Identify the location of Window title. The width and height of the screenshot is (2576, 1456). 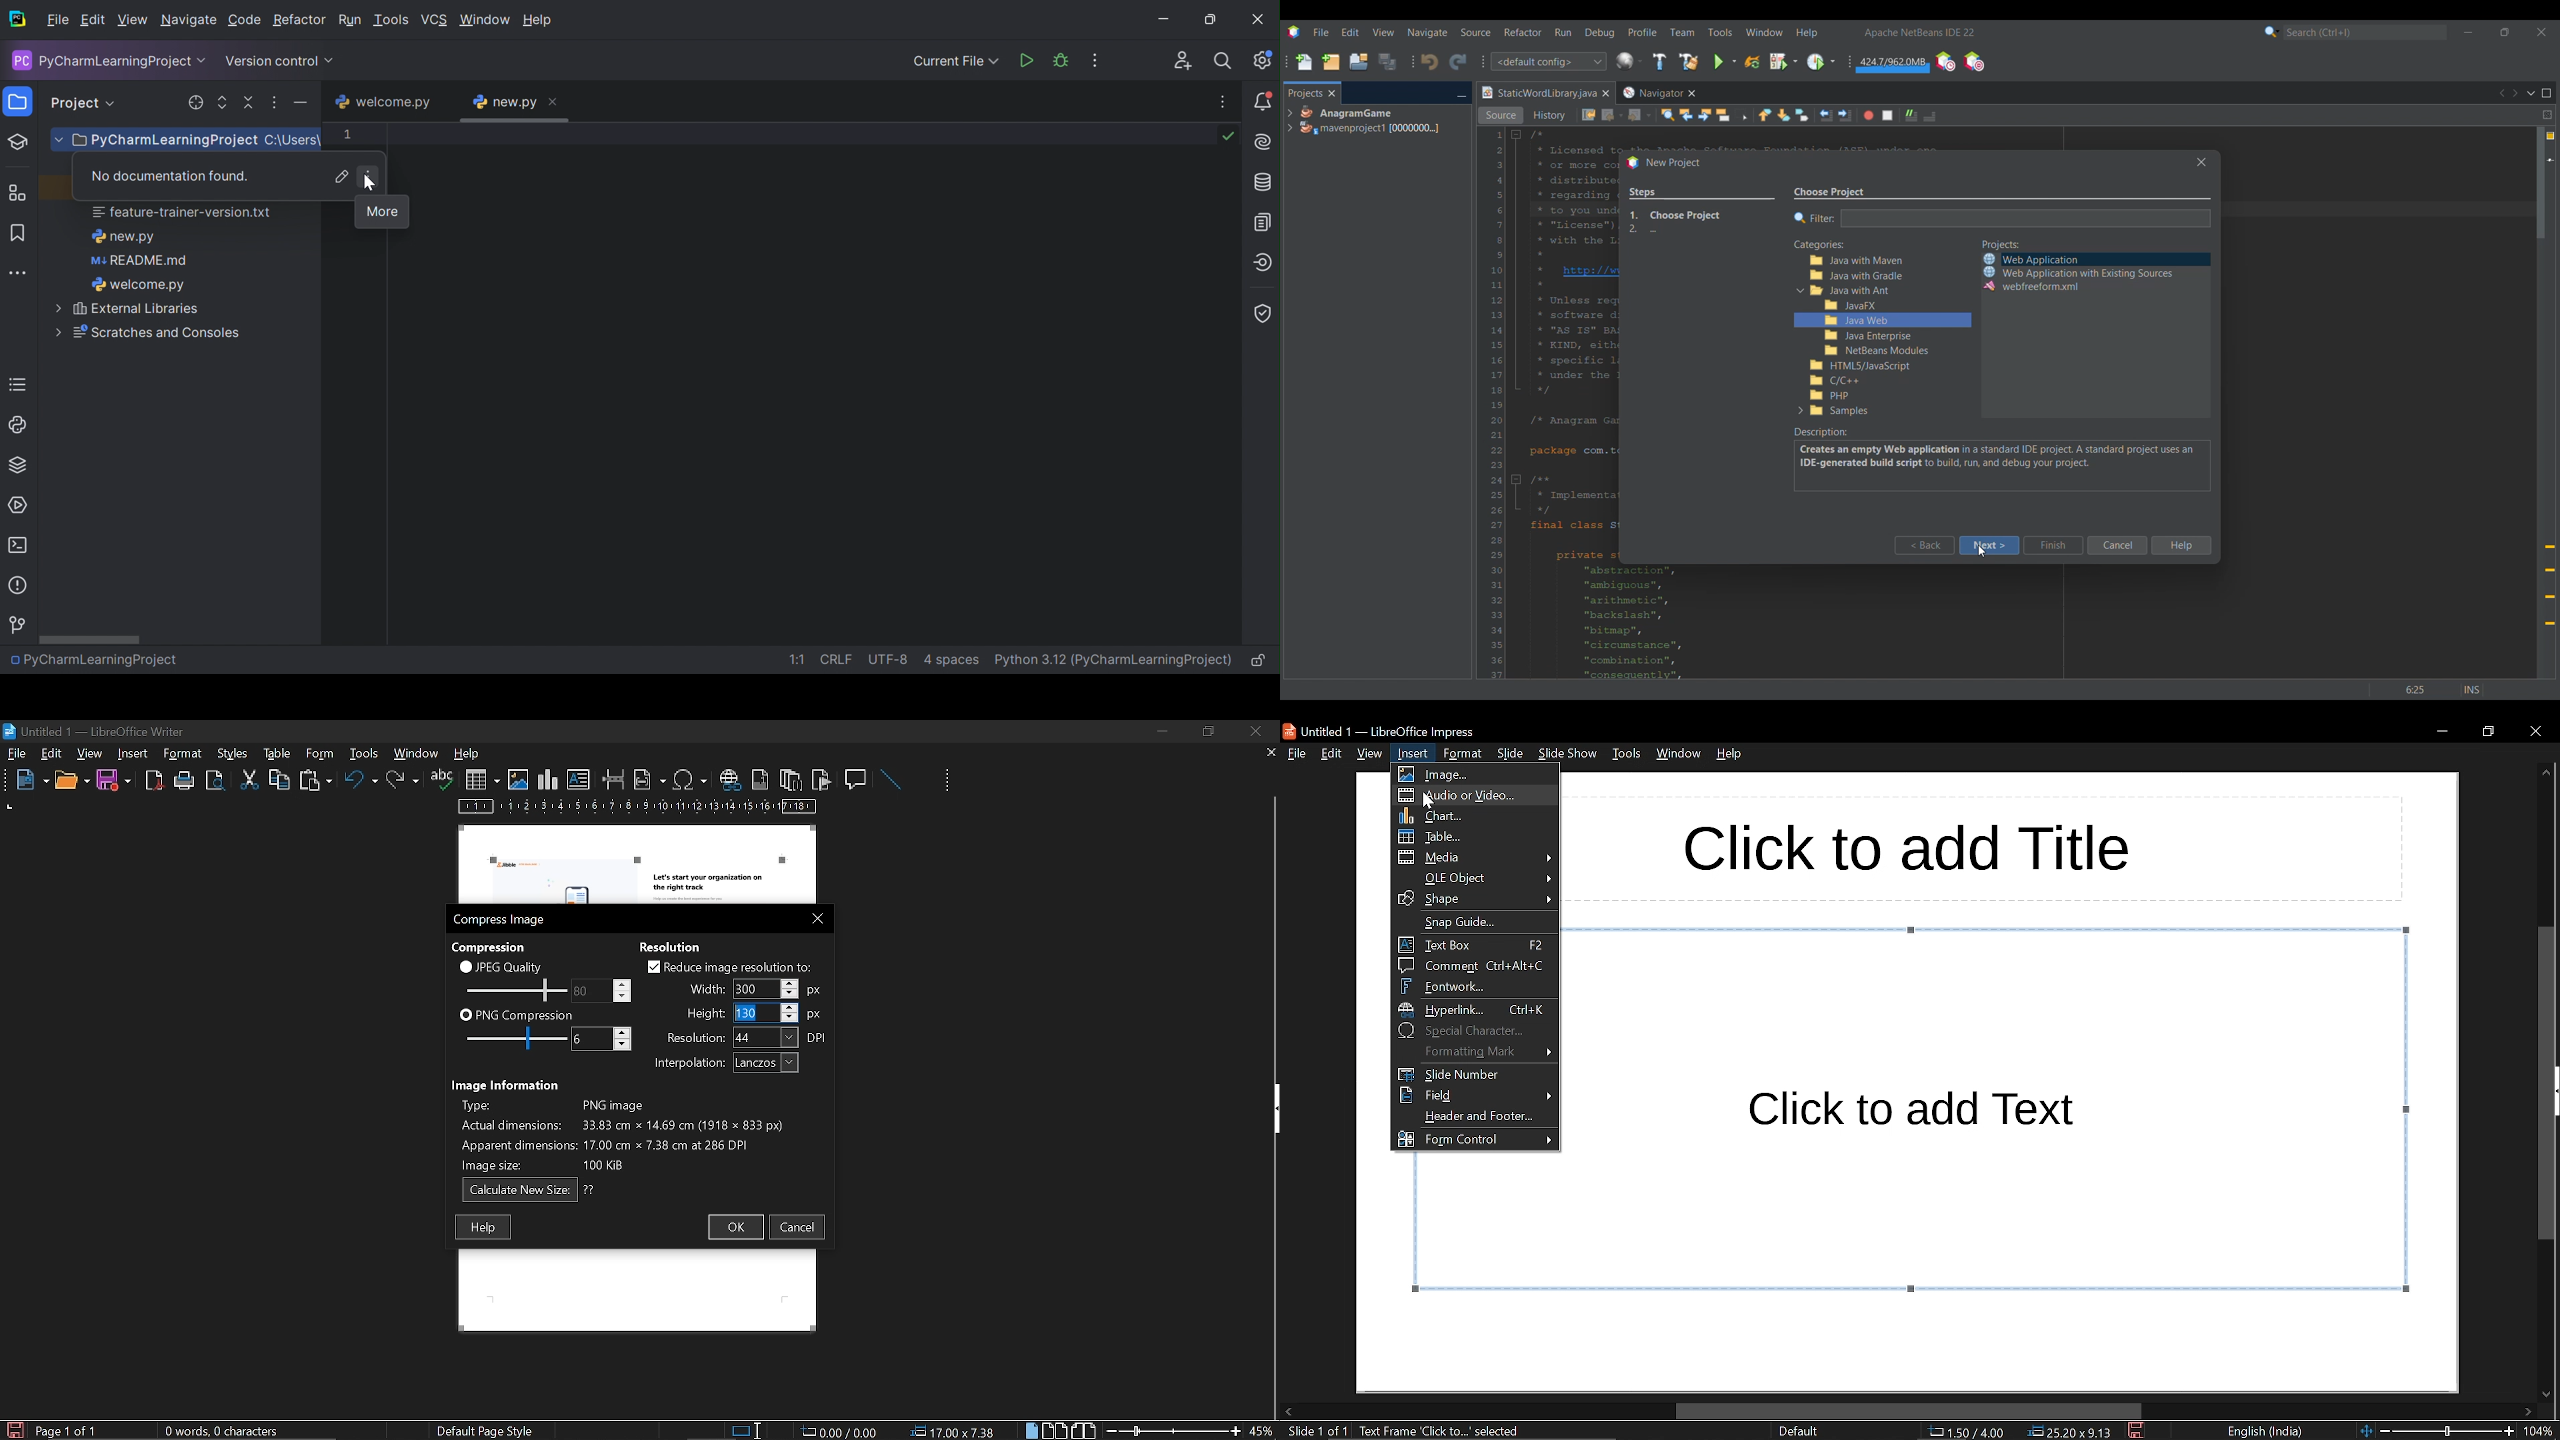
(1665, 163).